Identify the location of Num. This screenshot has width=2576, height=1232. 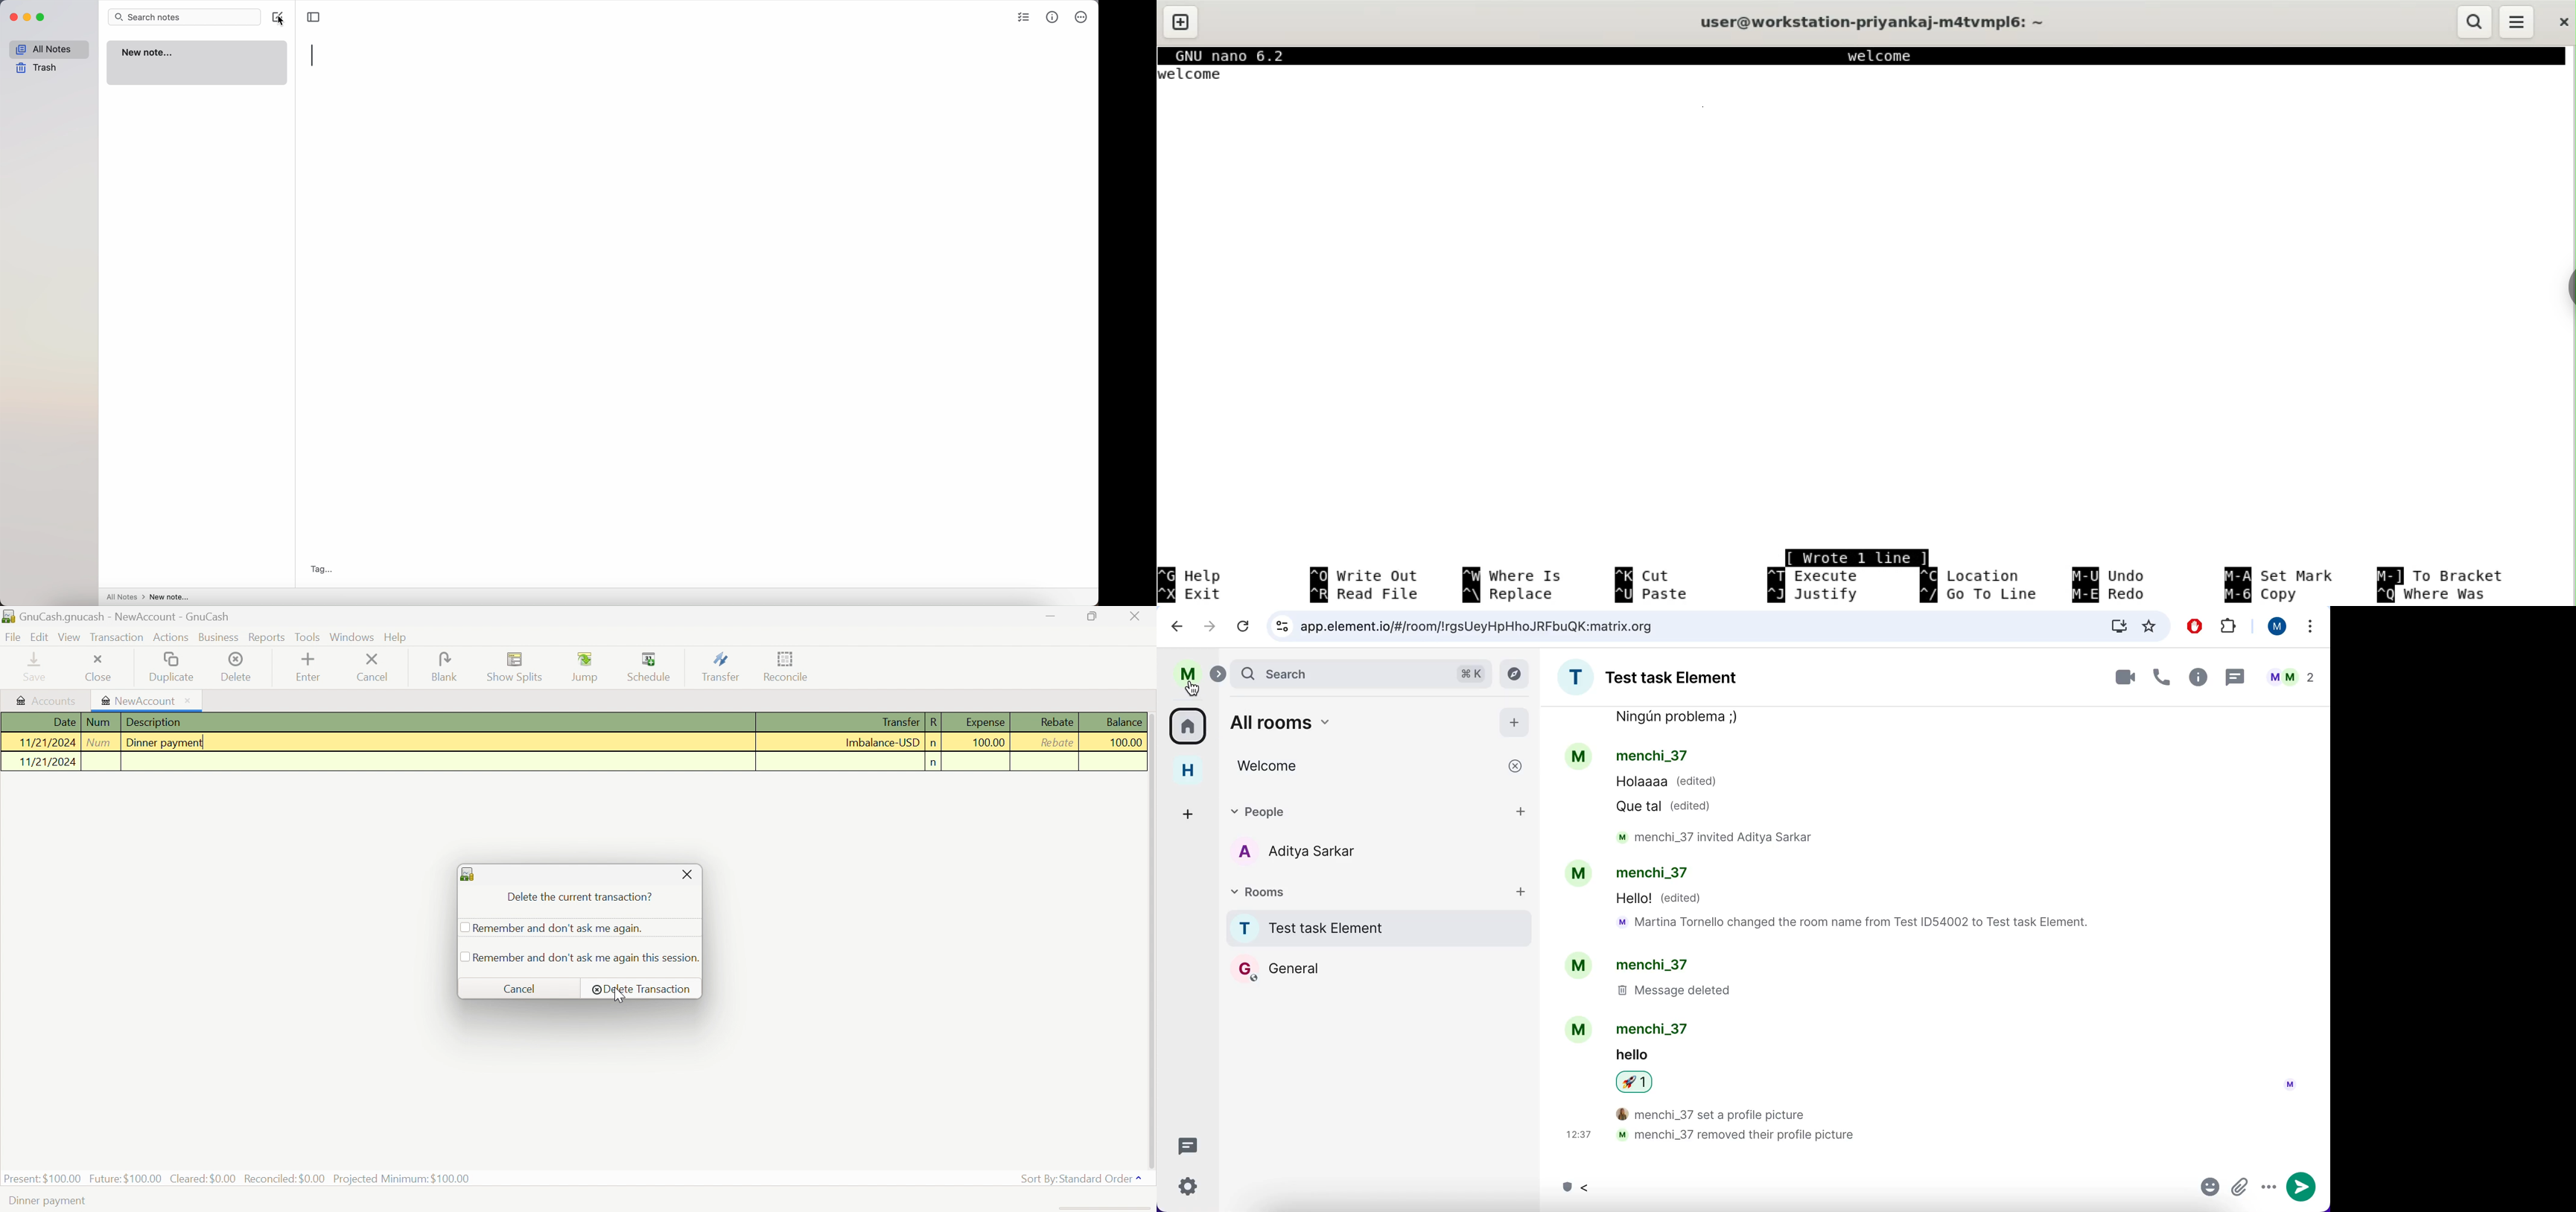
(98, 722).